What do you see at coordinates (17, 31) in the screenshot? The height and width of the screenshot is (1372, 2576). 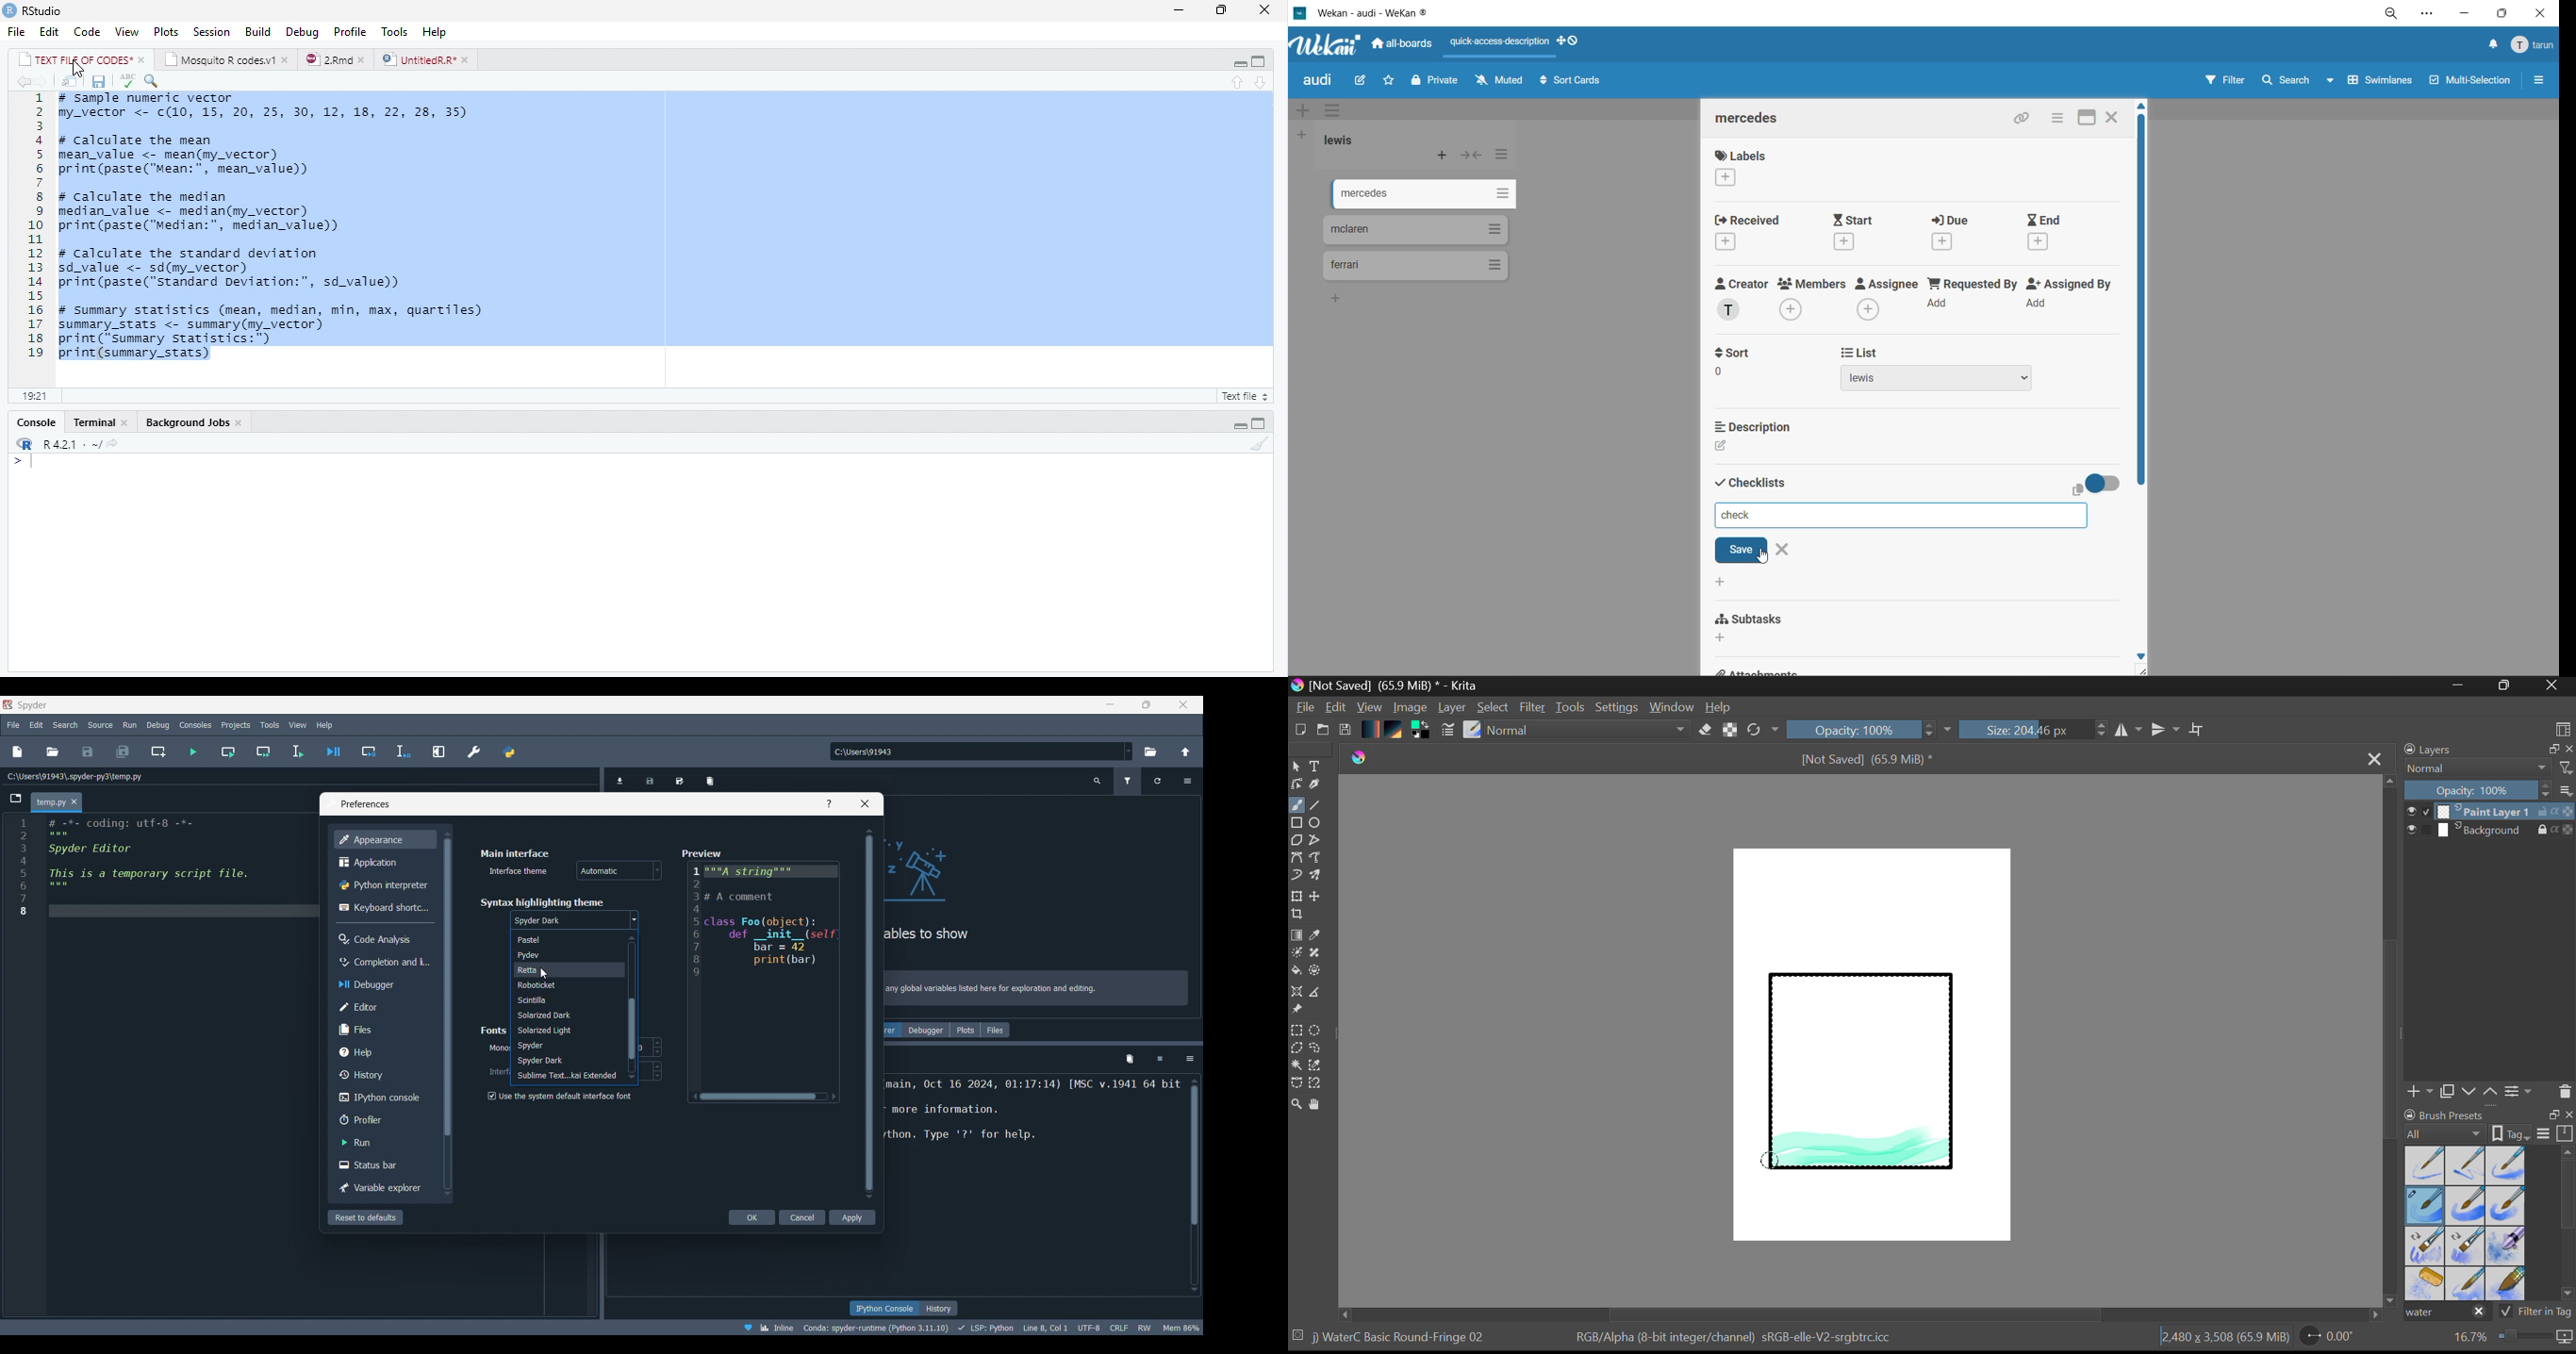 I see `file` at bounding box center [17, 31].